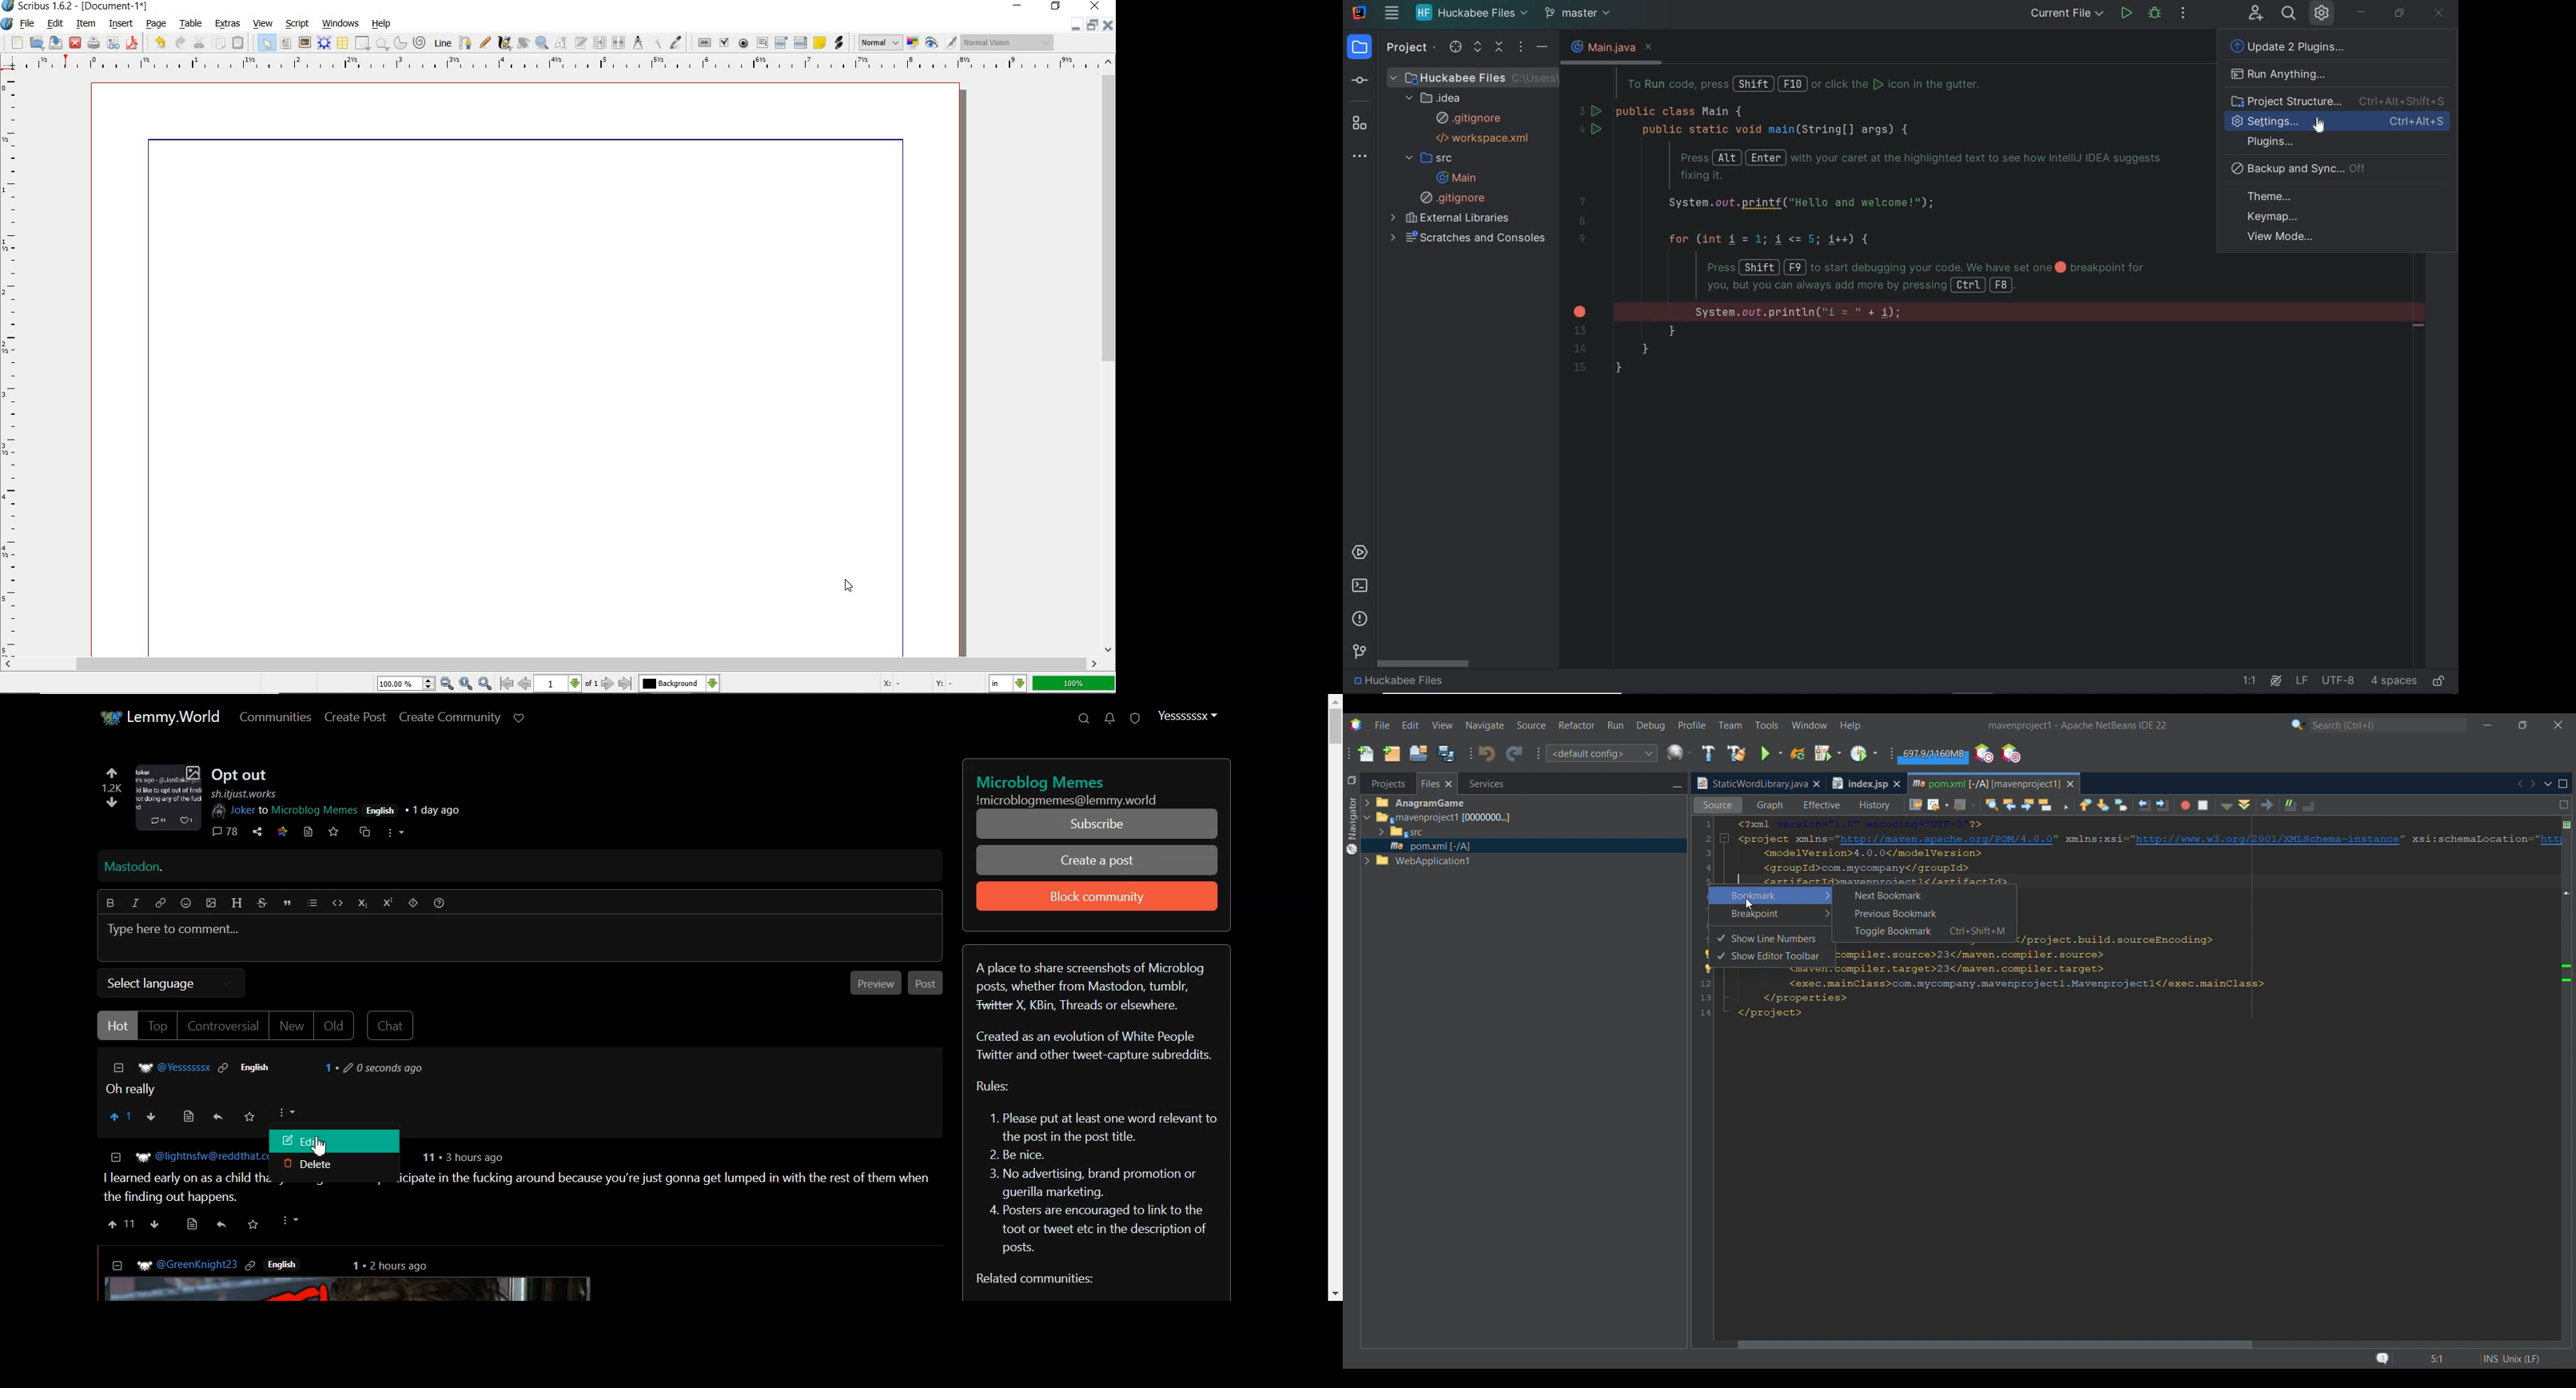  What do you see at coordinates (2010, 753) in the screenshot?
I see `Pause I/O checks` at bounding box center [2010, 753].